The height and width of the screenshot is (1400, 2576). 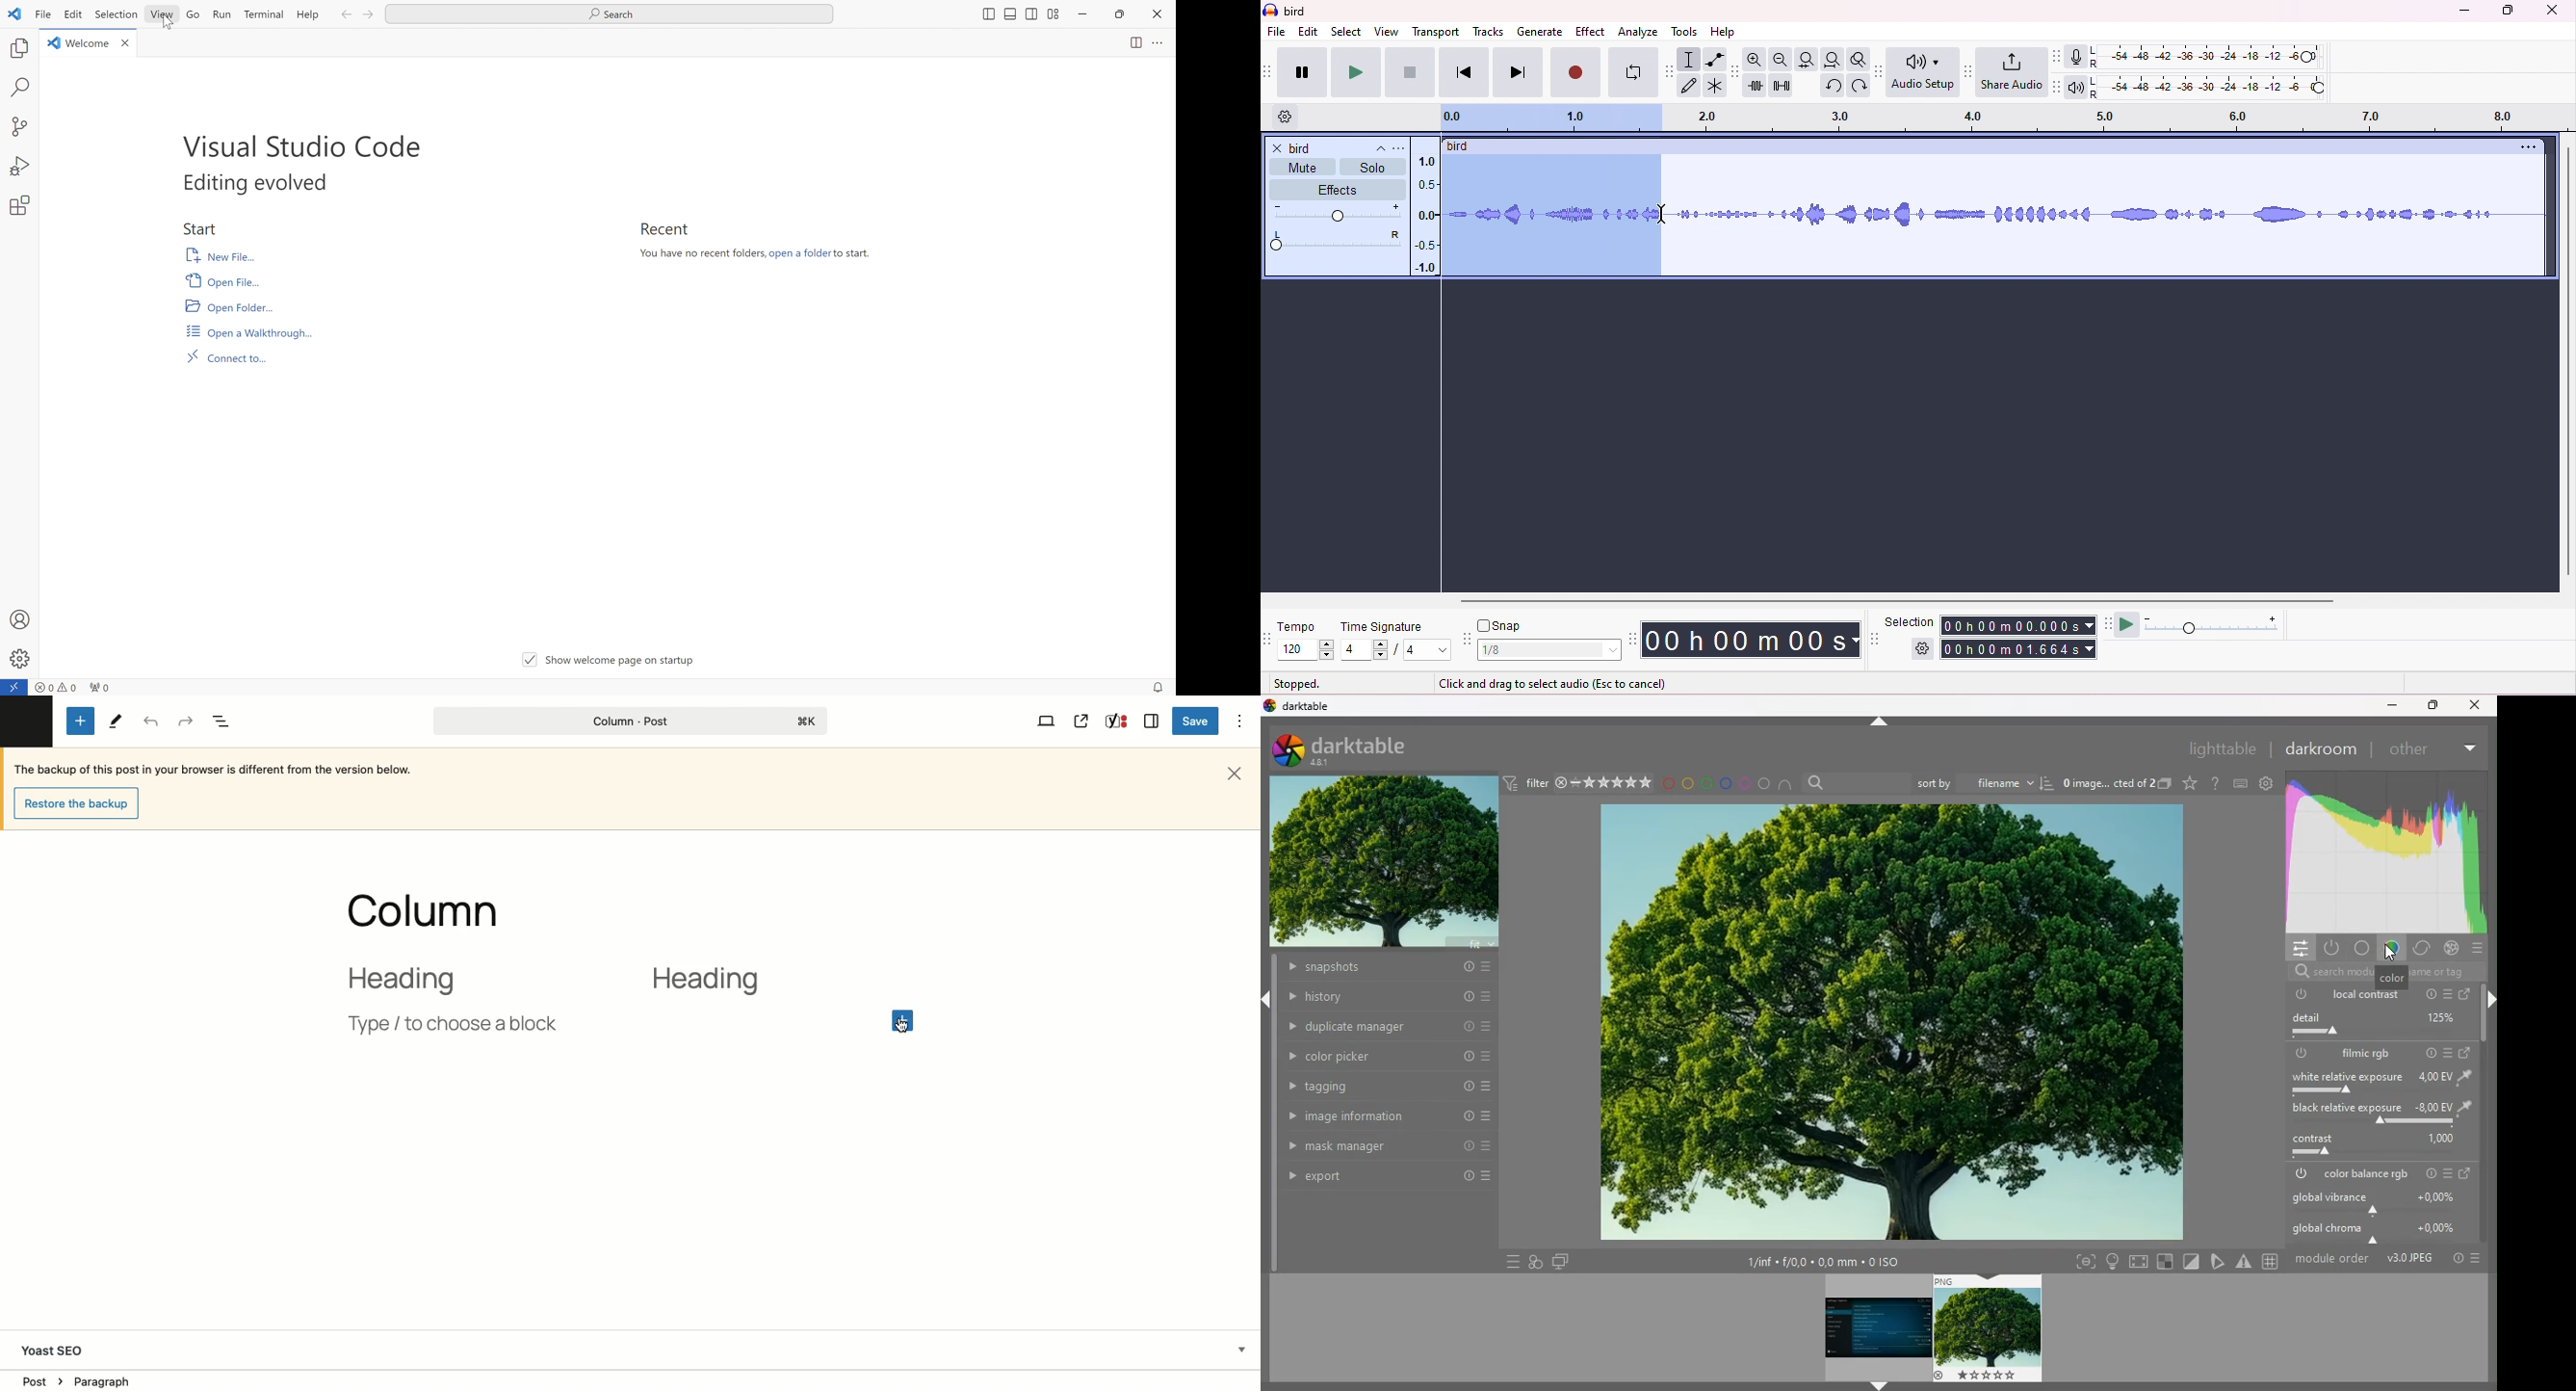 I want to click on waveform, so click(x=2111, y=211).